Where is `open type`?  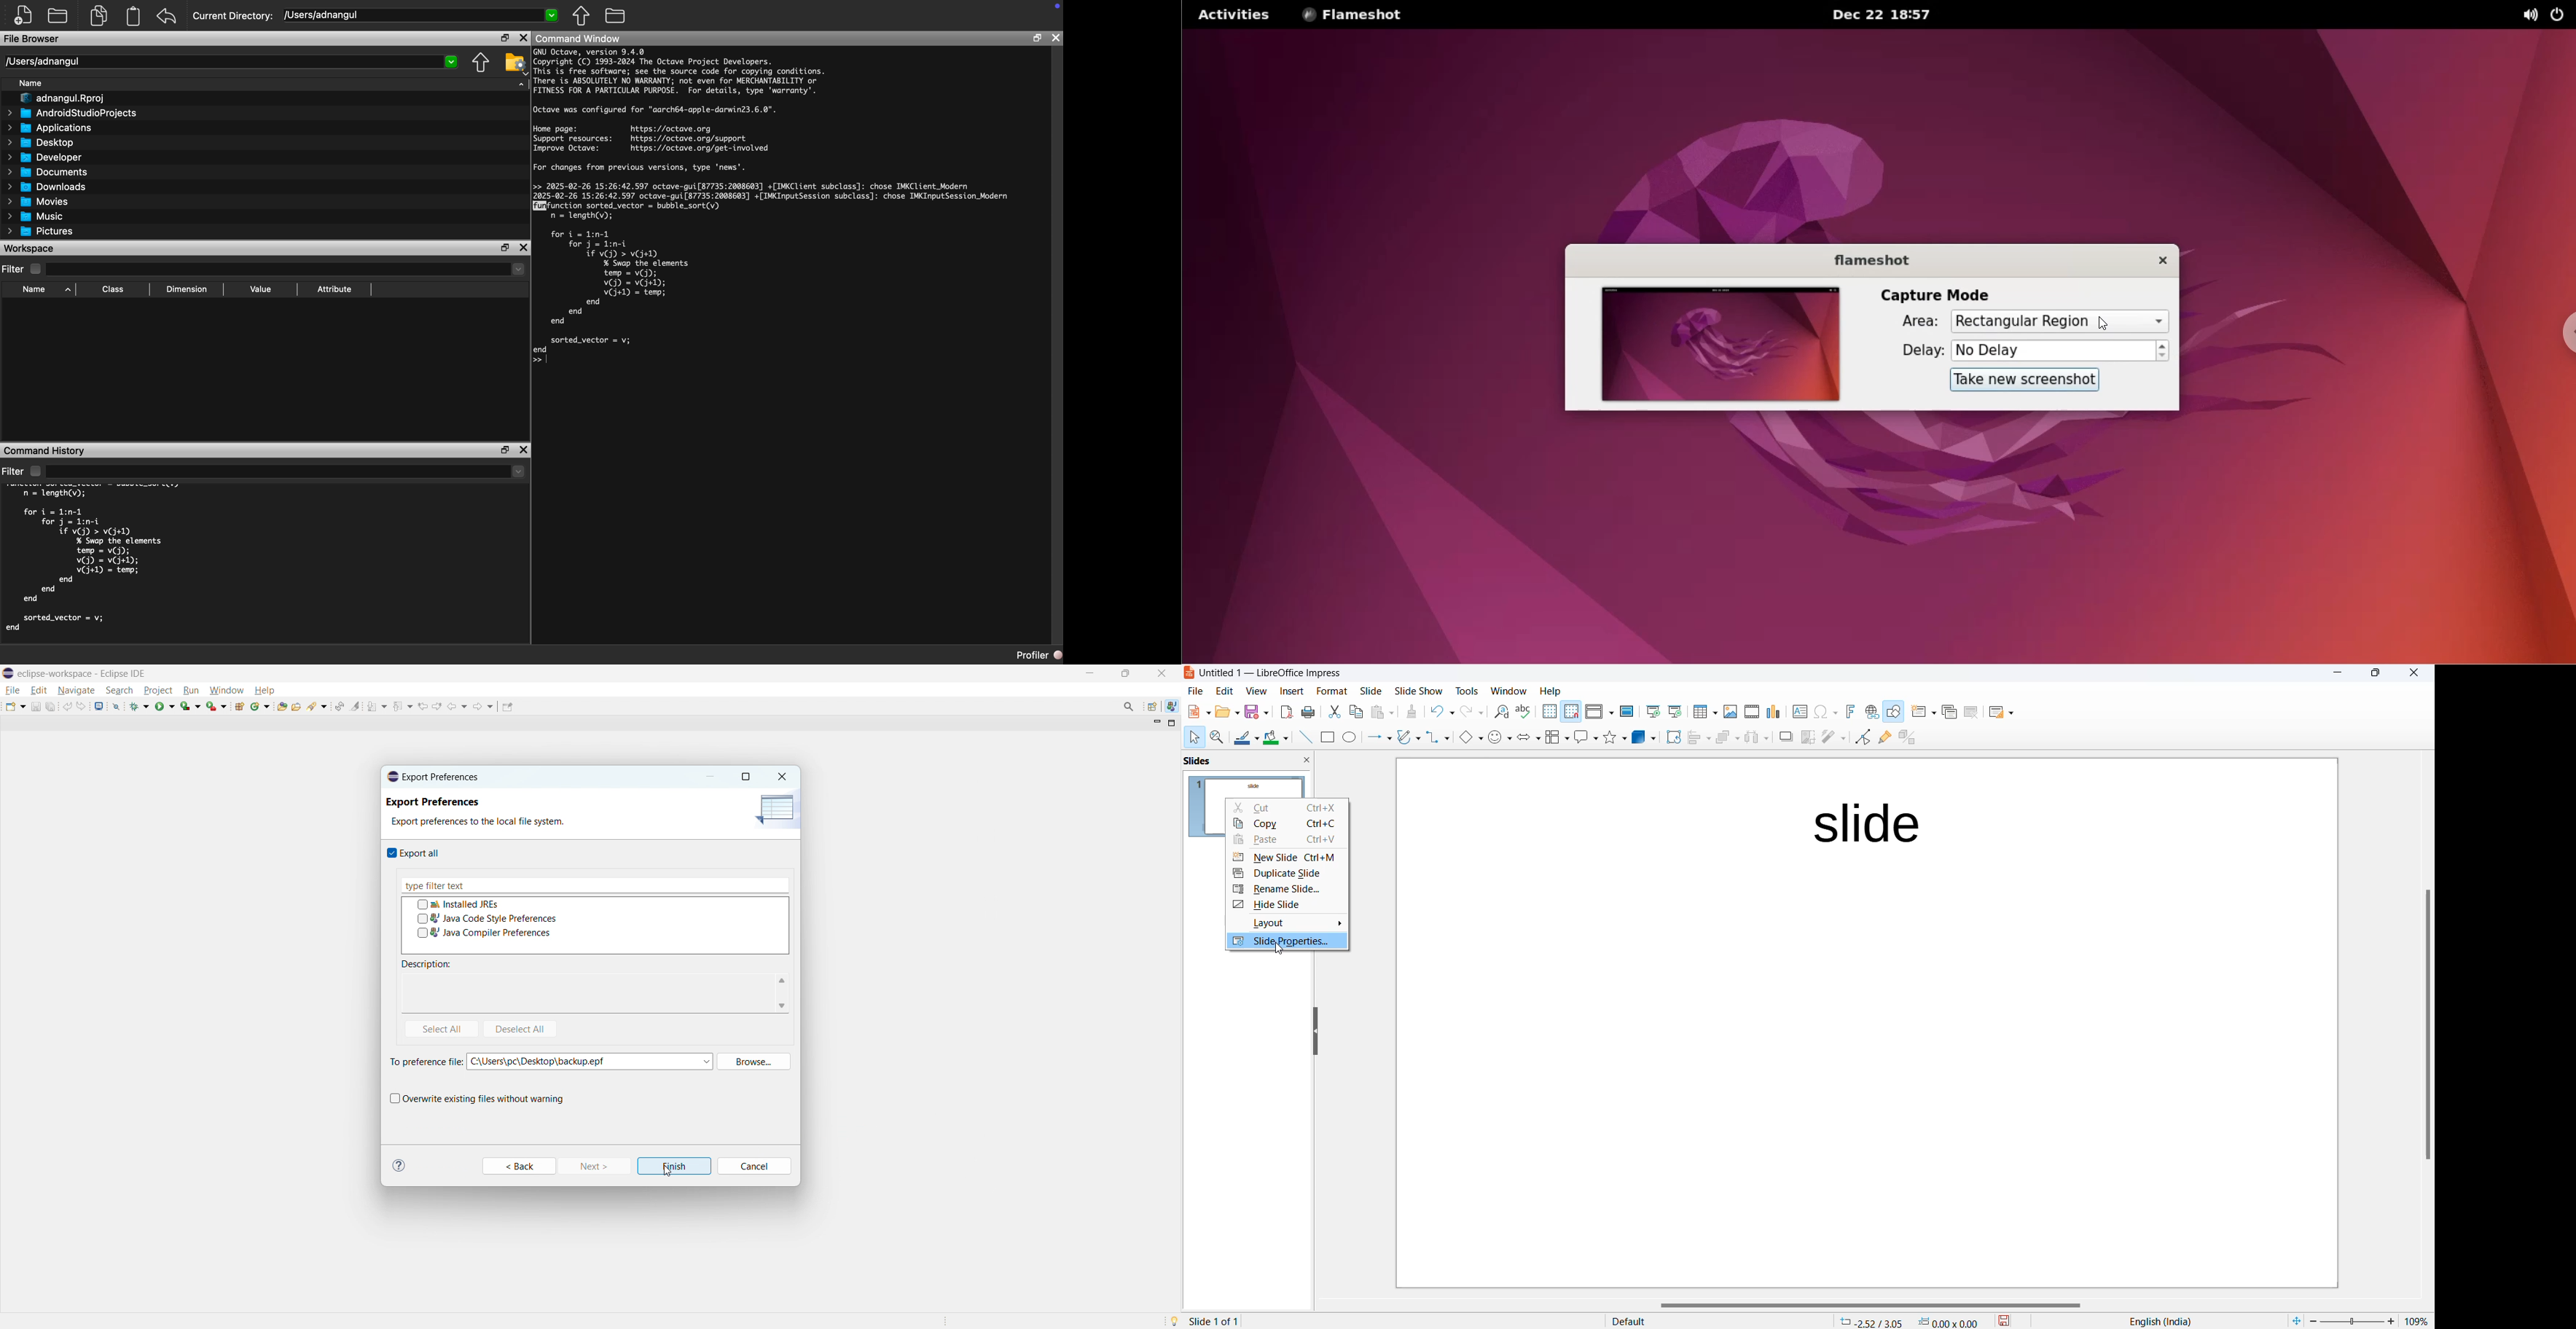
open type is located at coordinates (281, 706).